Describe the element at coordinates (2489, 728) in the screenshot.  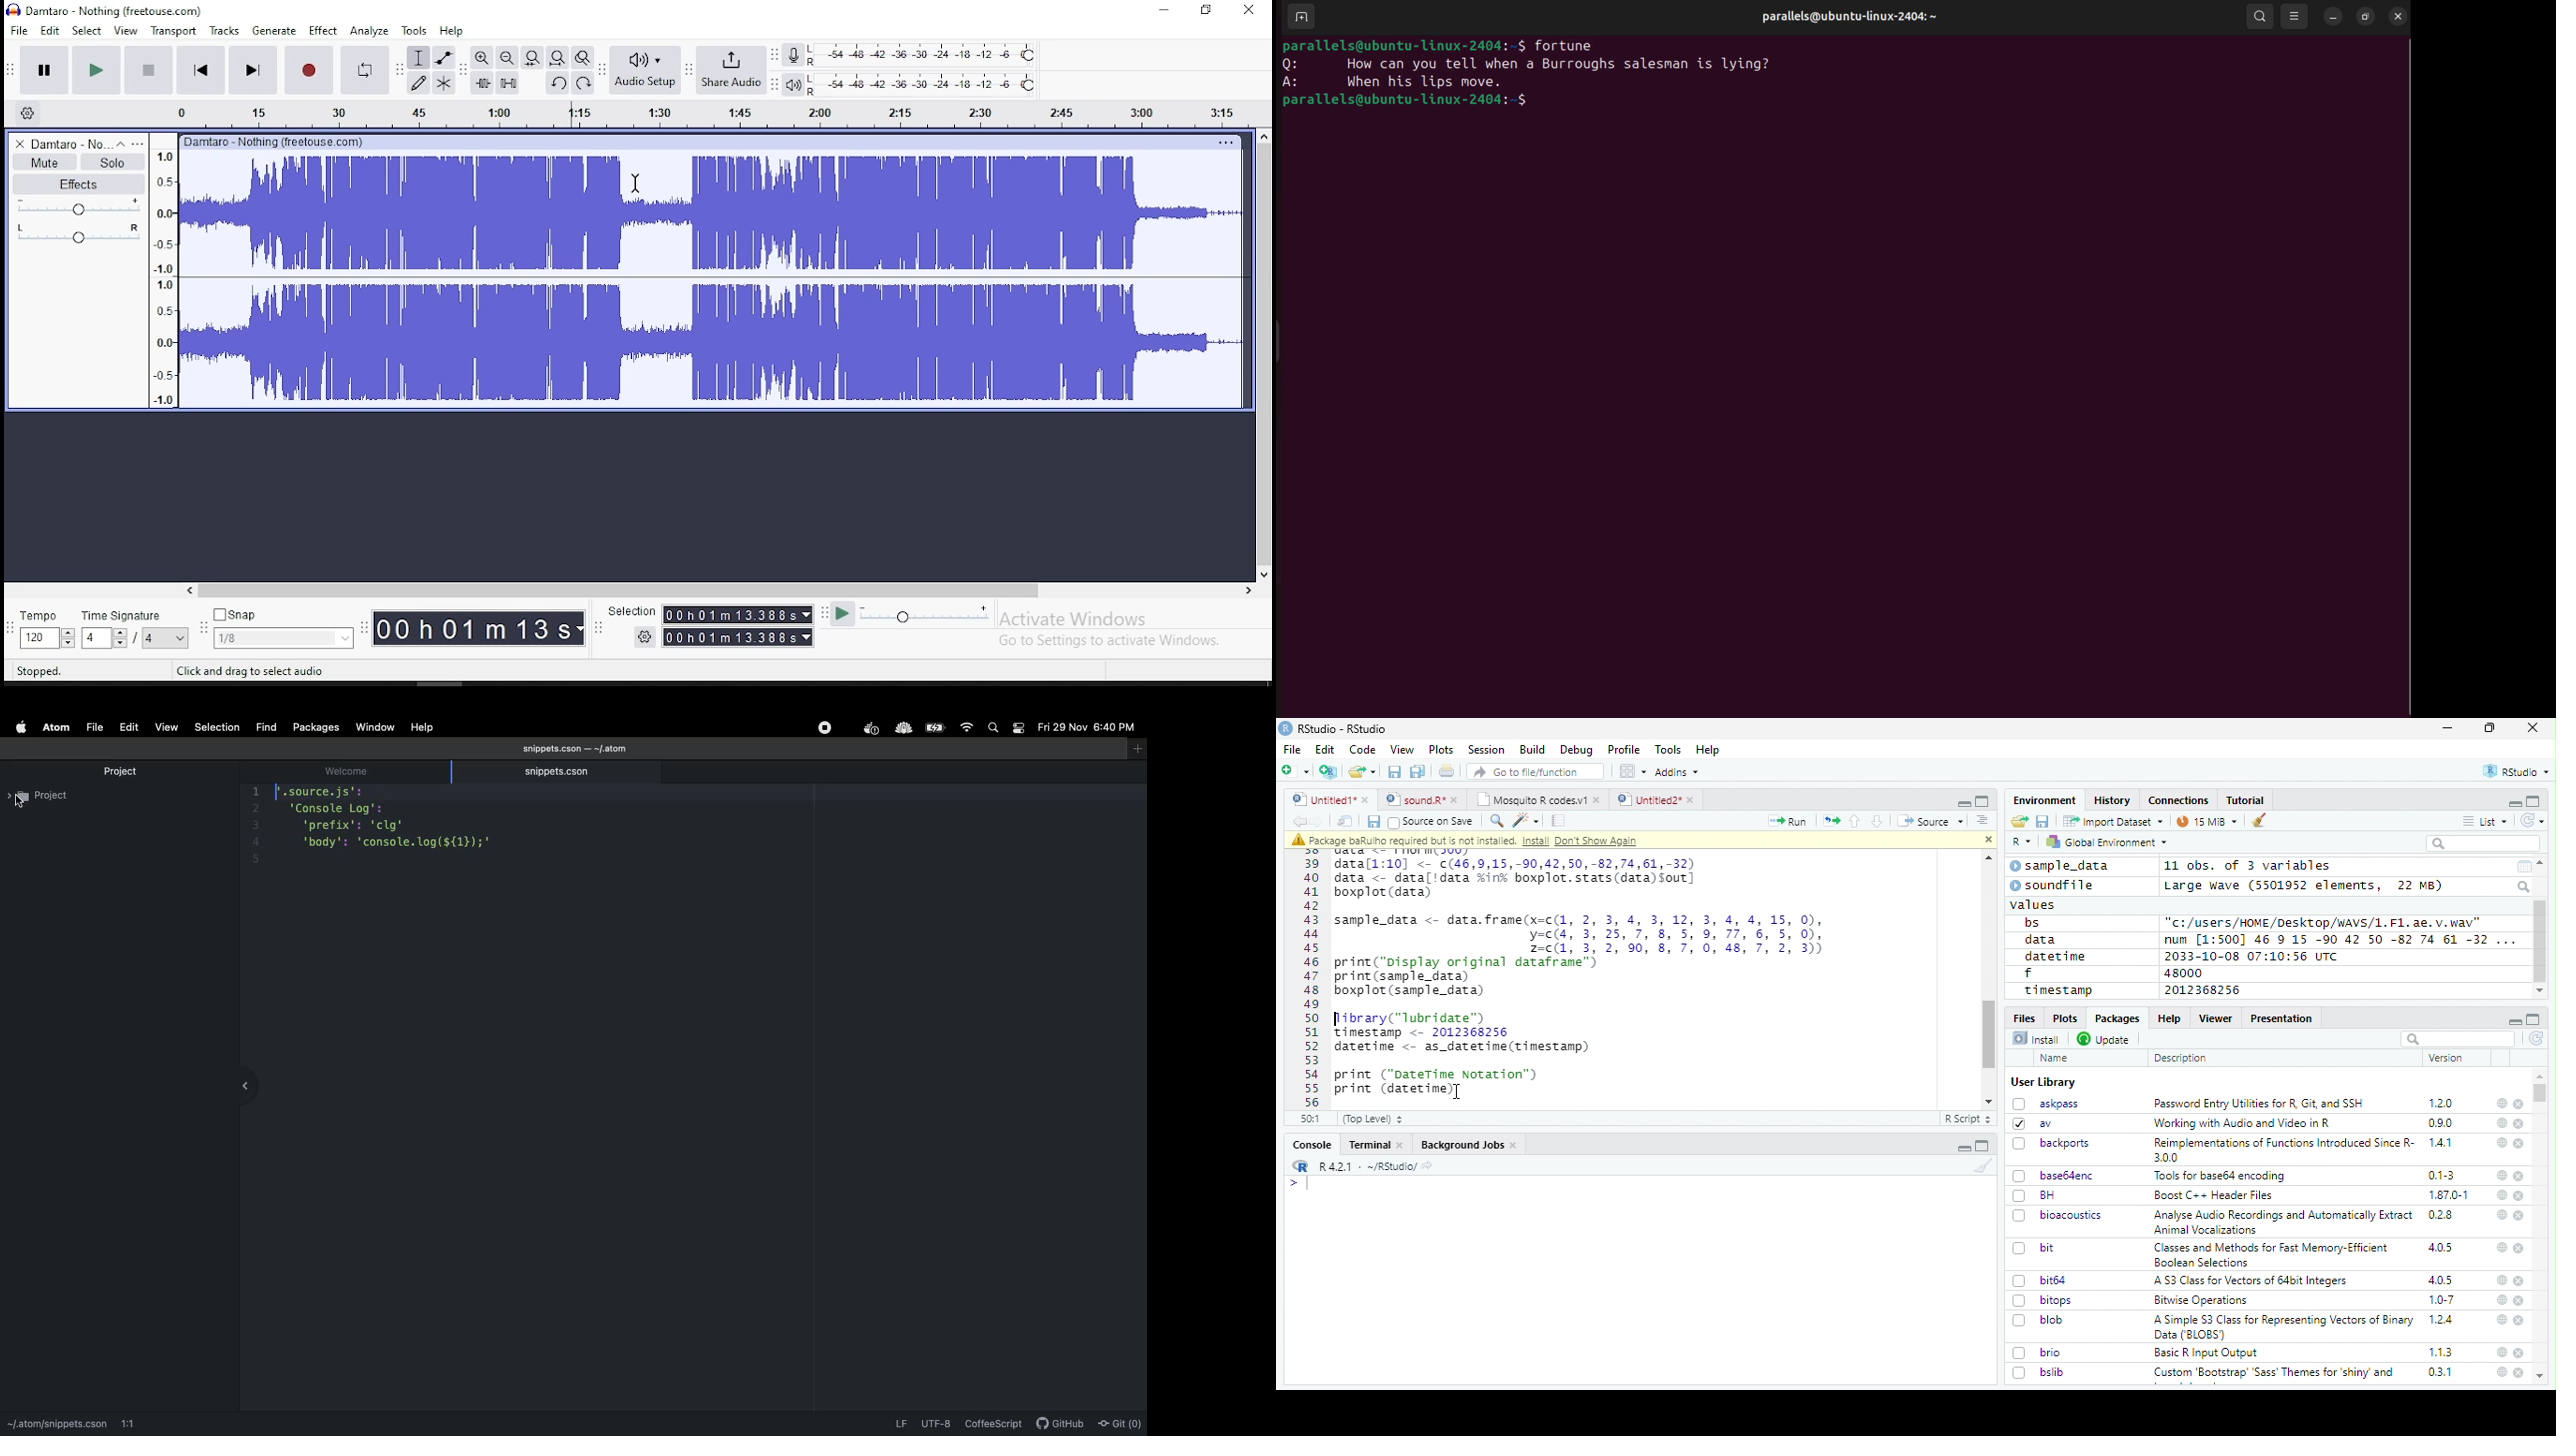
I see `maximize` at that location.